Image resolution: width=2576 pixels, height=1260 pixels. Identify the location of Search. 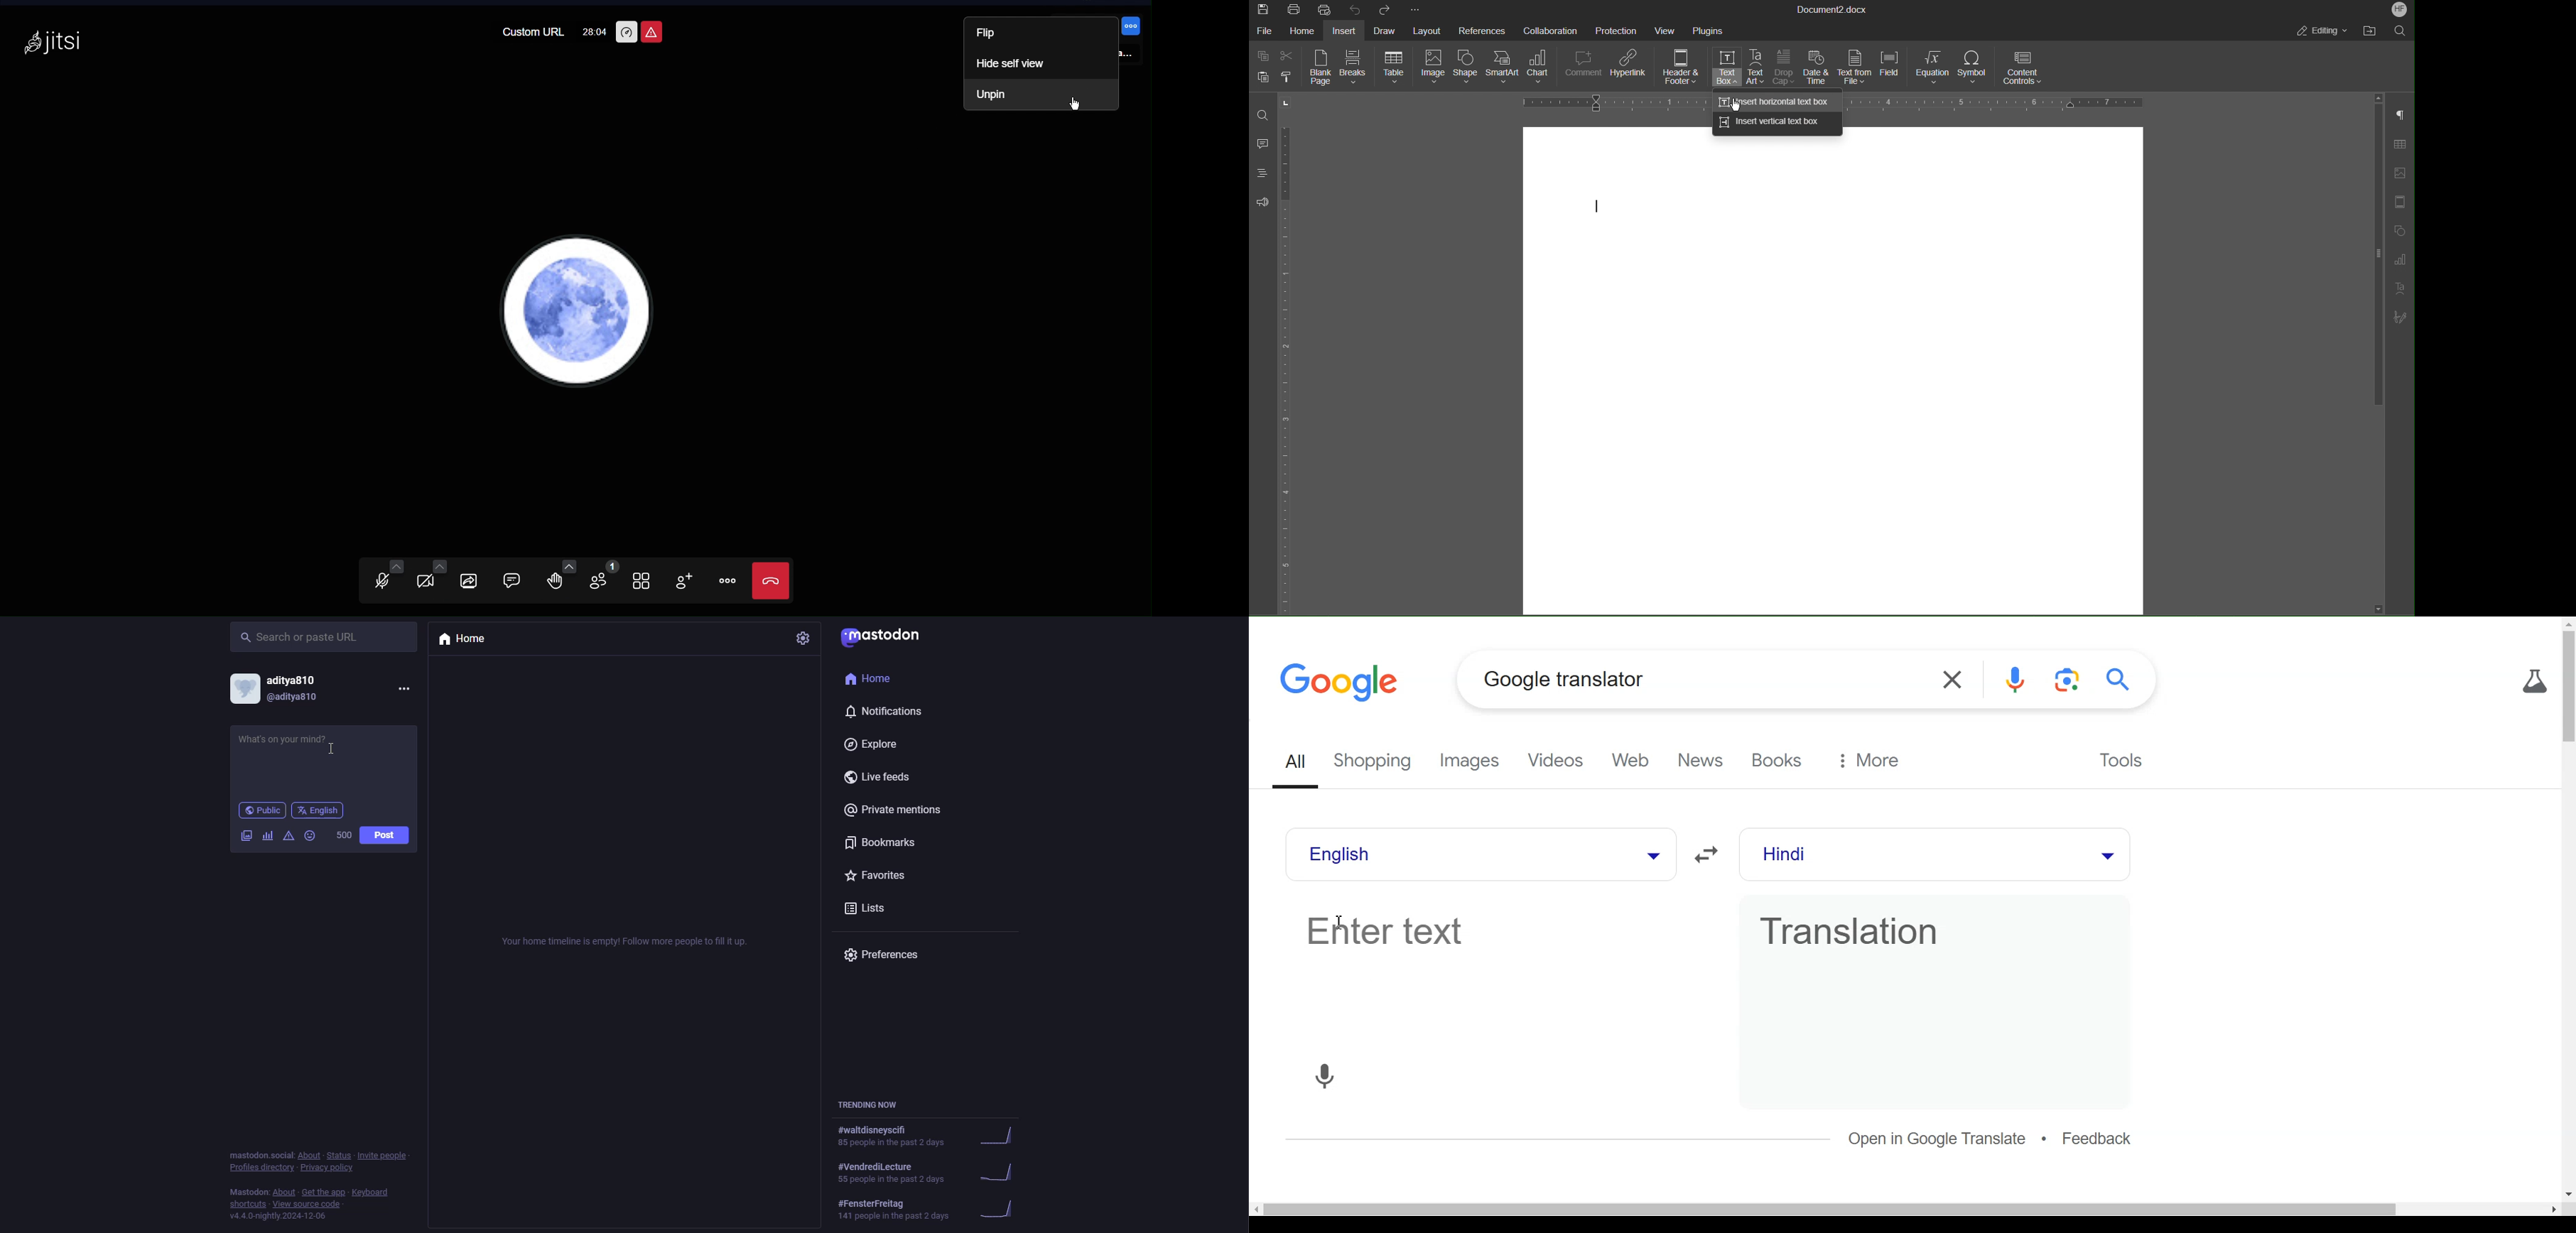
(2401, 30).